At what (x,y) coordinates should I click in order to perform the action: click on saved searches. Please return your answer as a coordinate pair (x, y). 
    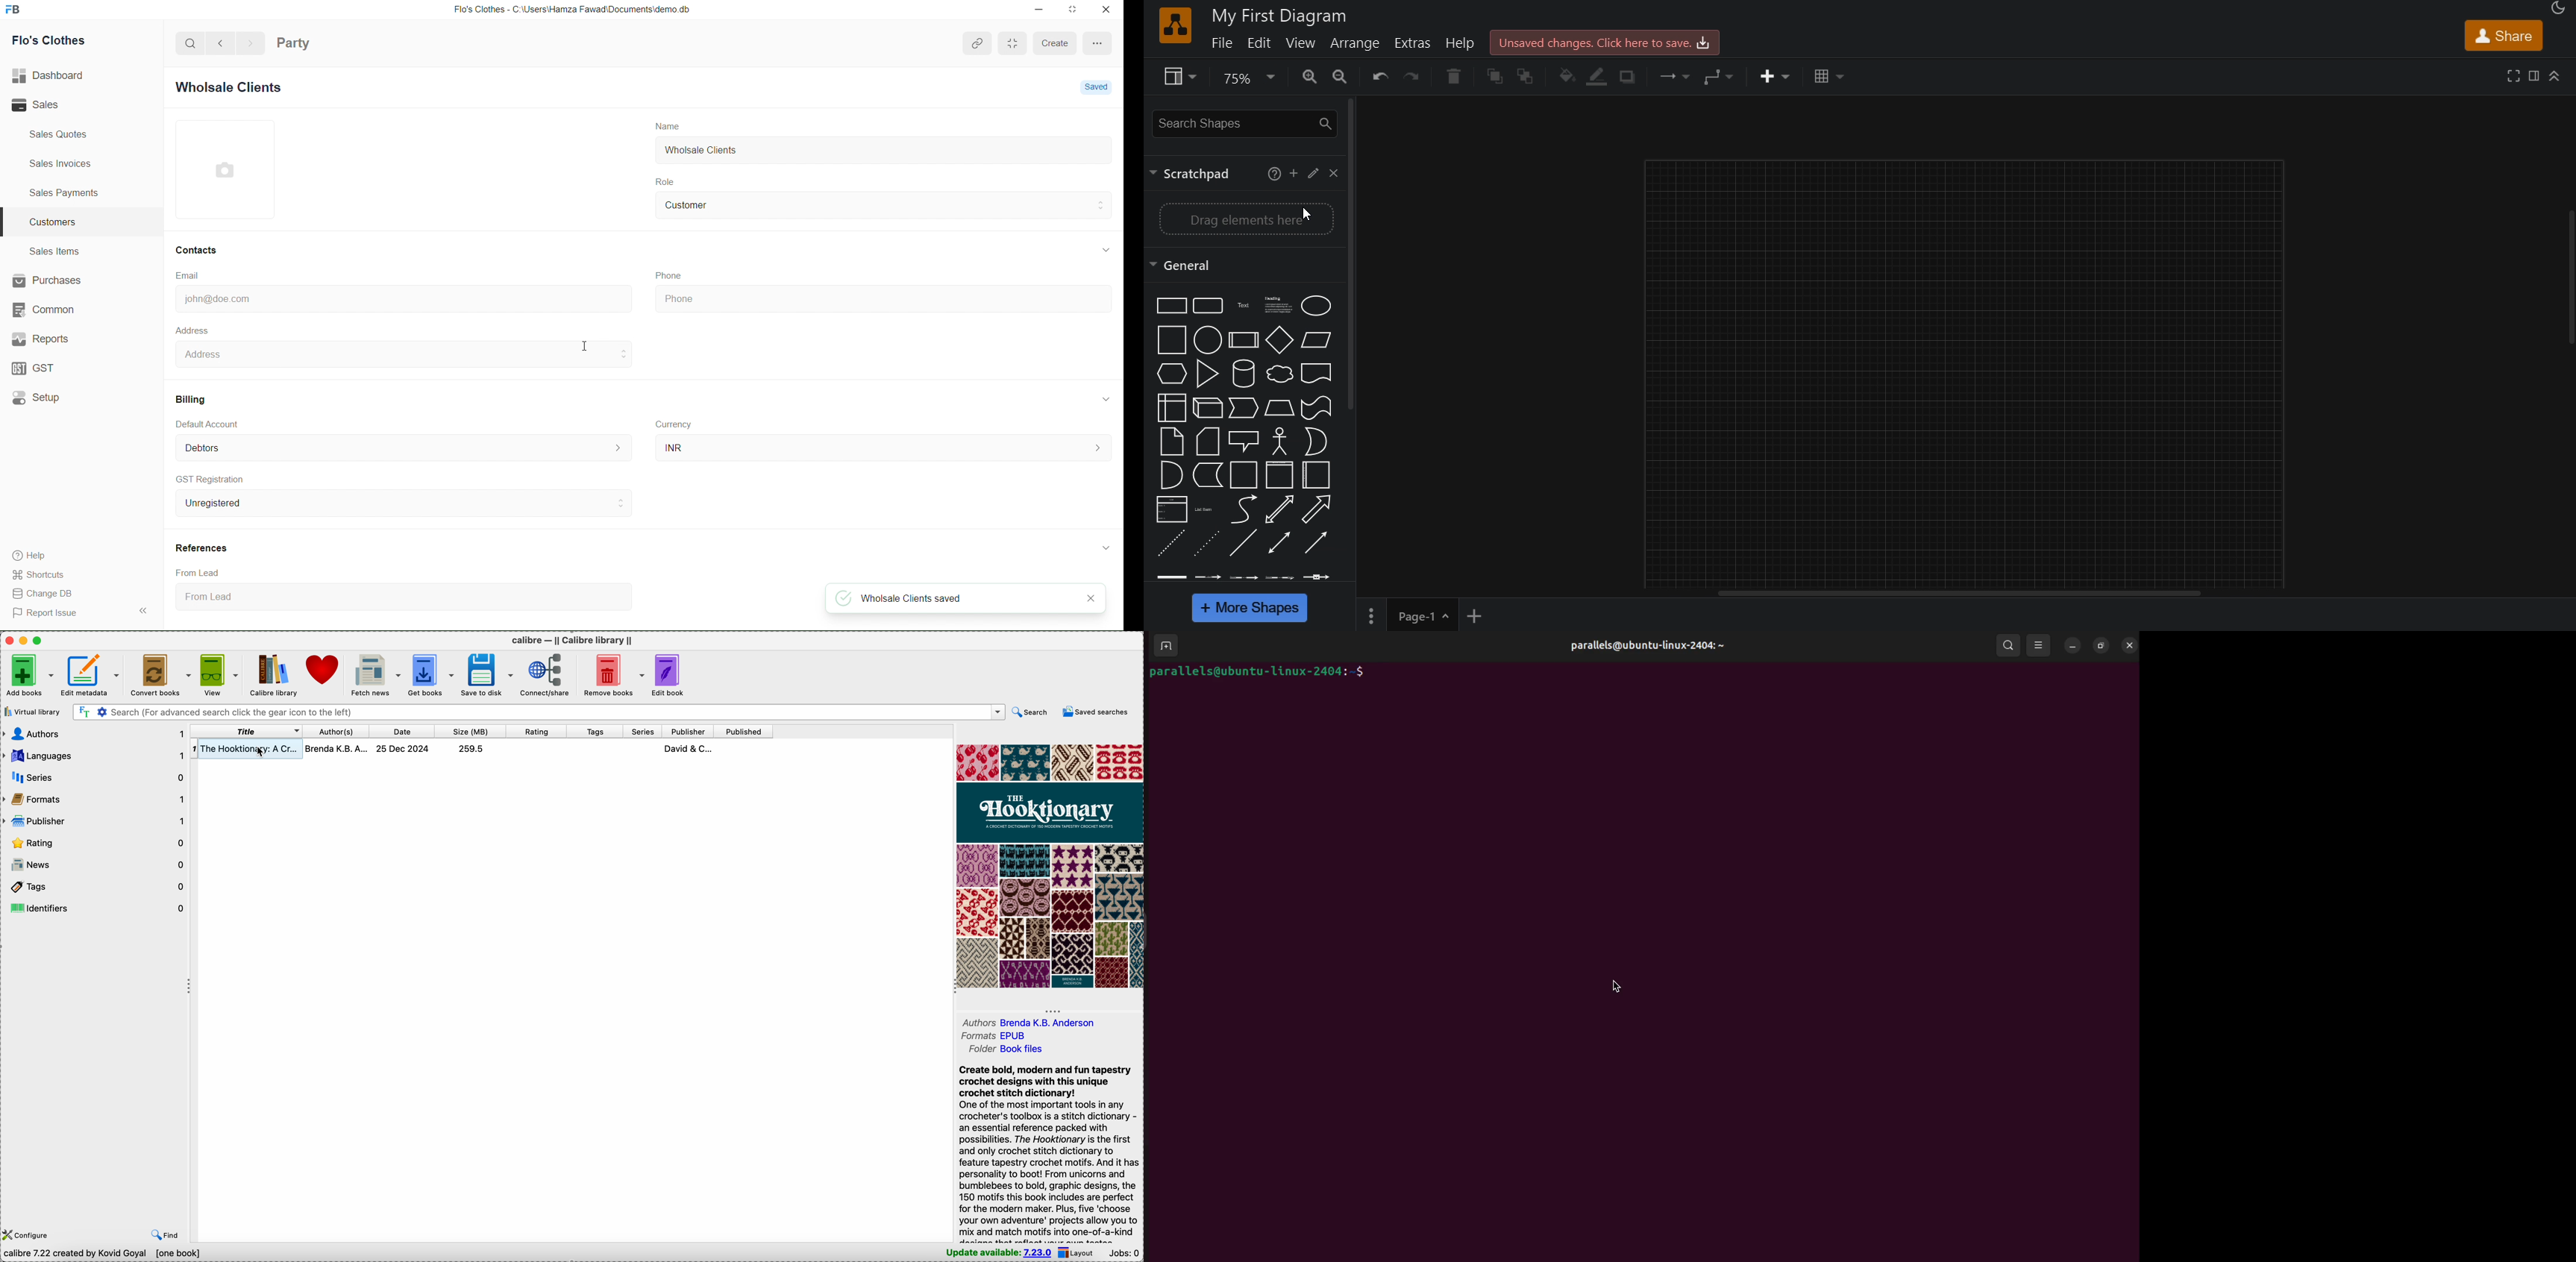
    Looking at the image, I should click on (1098, 711).